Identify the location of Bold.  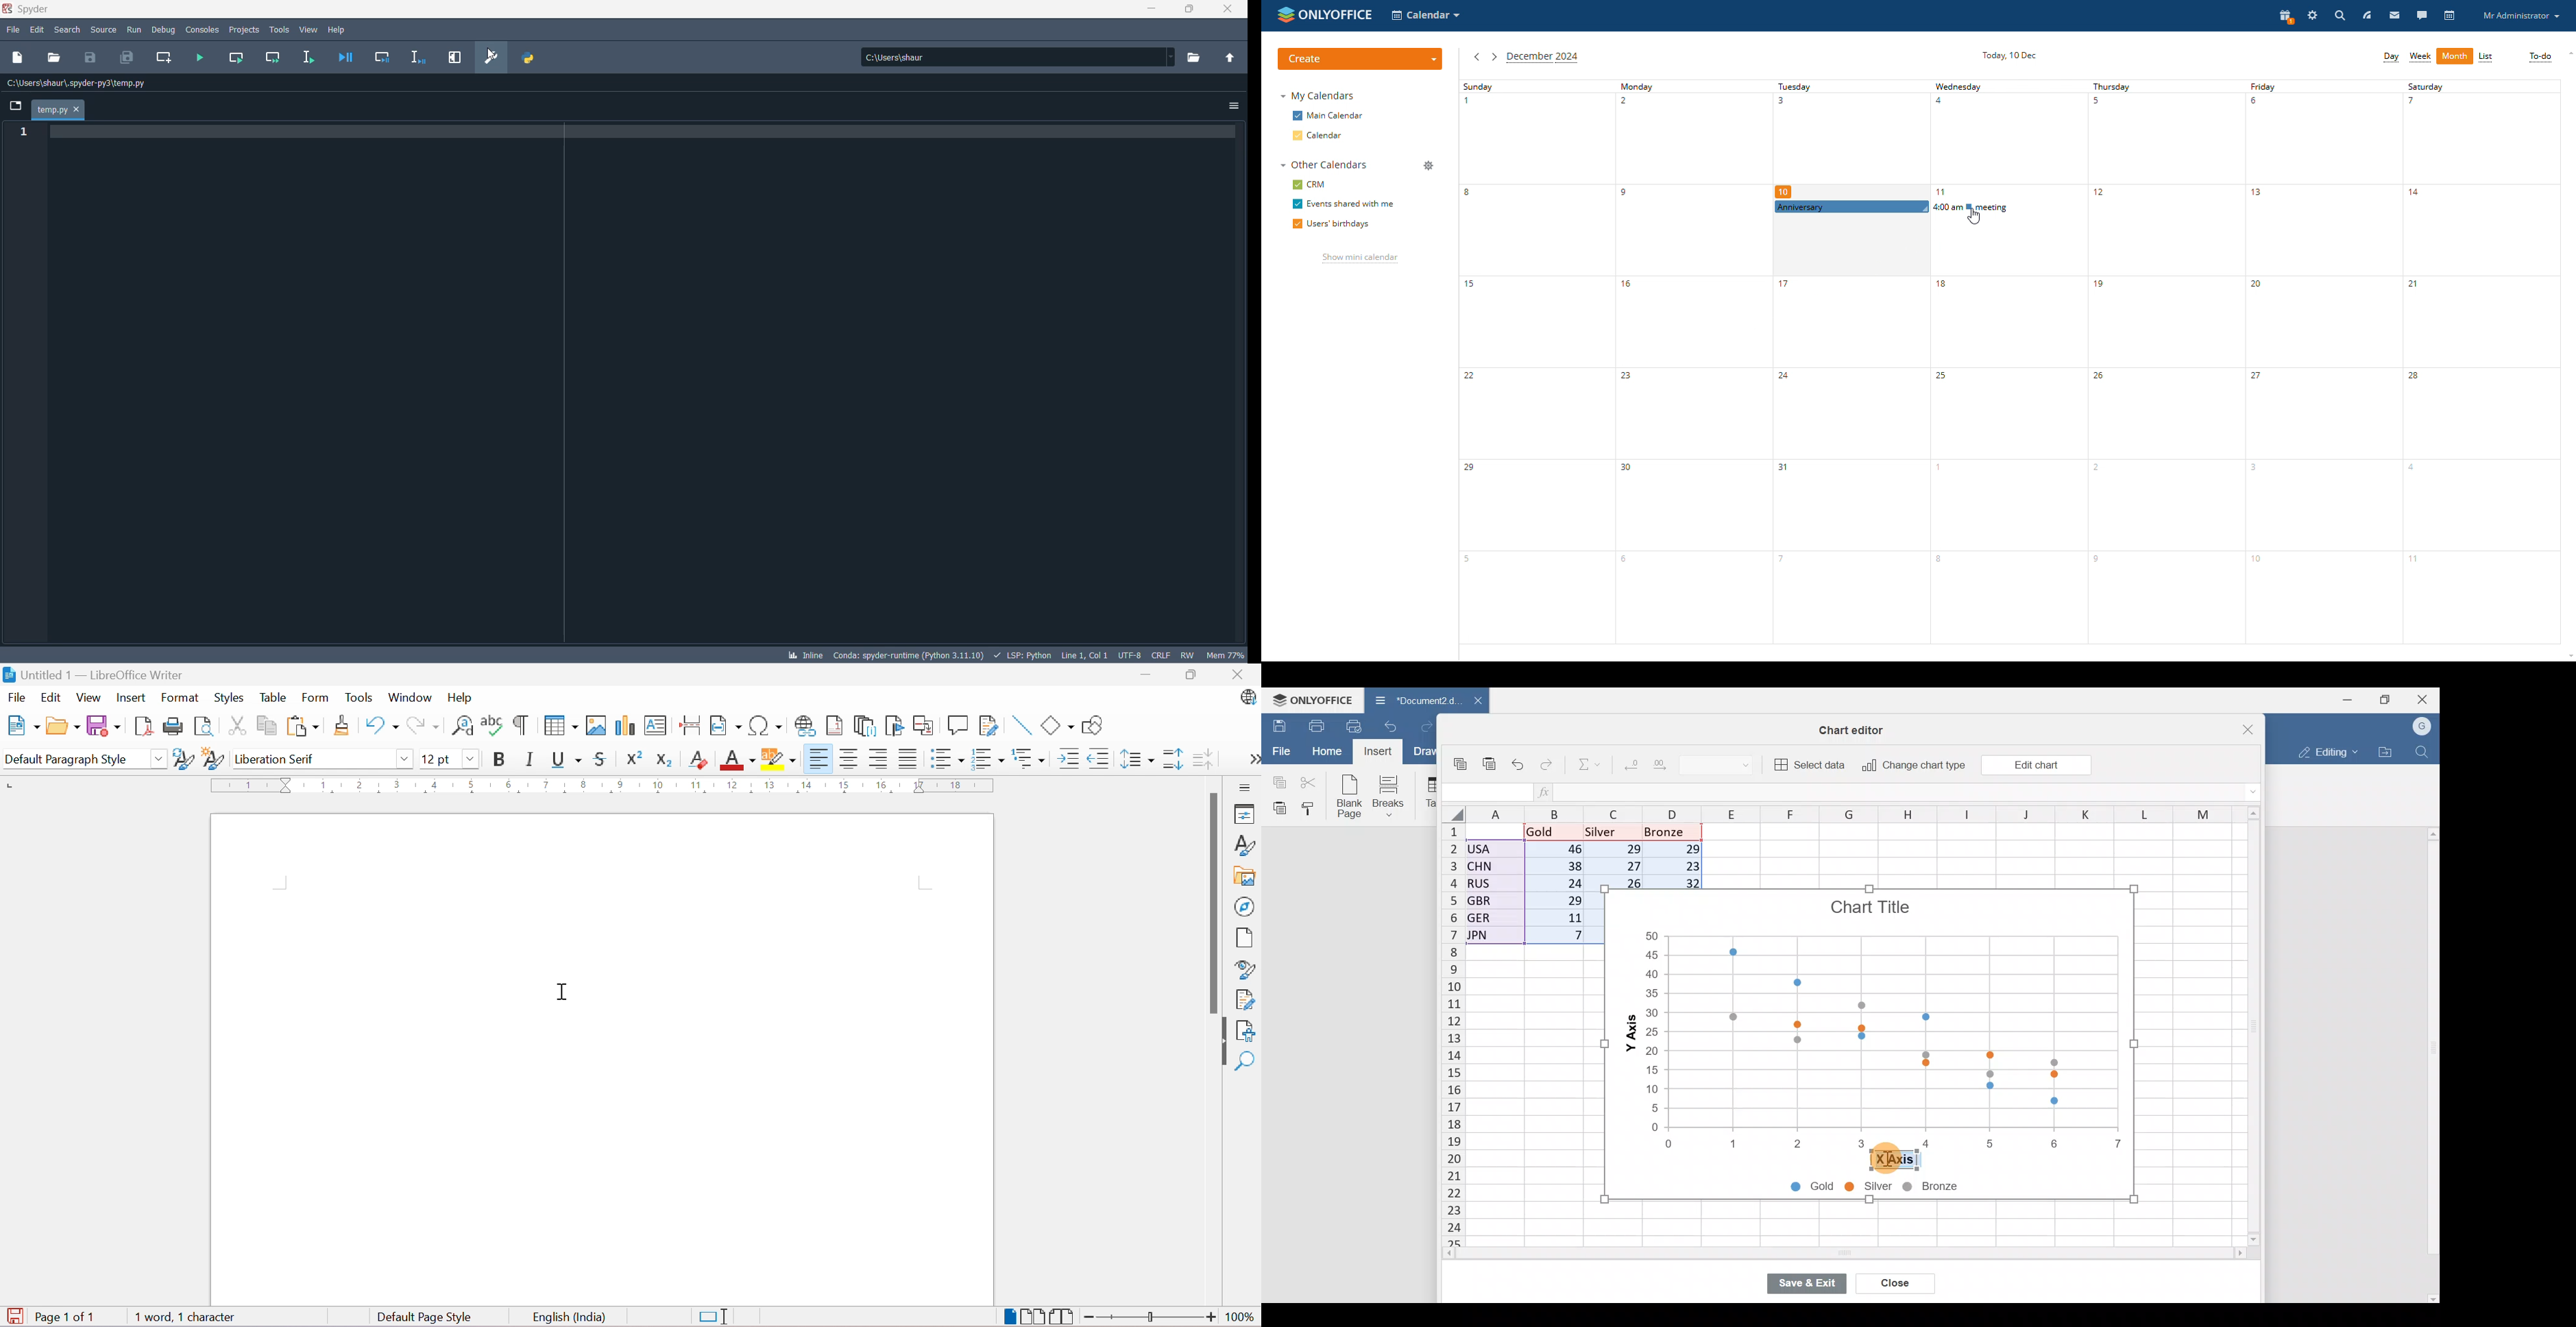
(503, 759).